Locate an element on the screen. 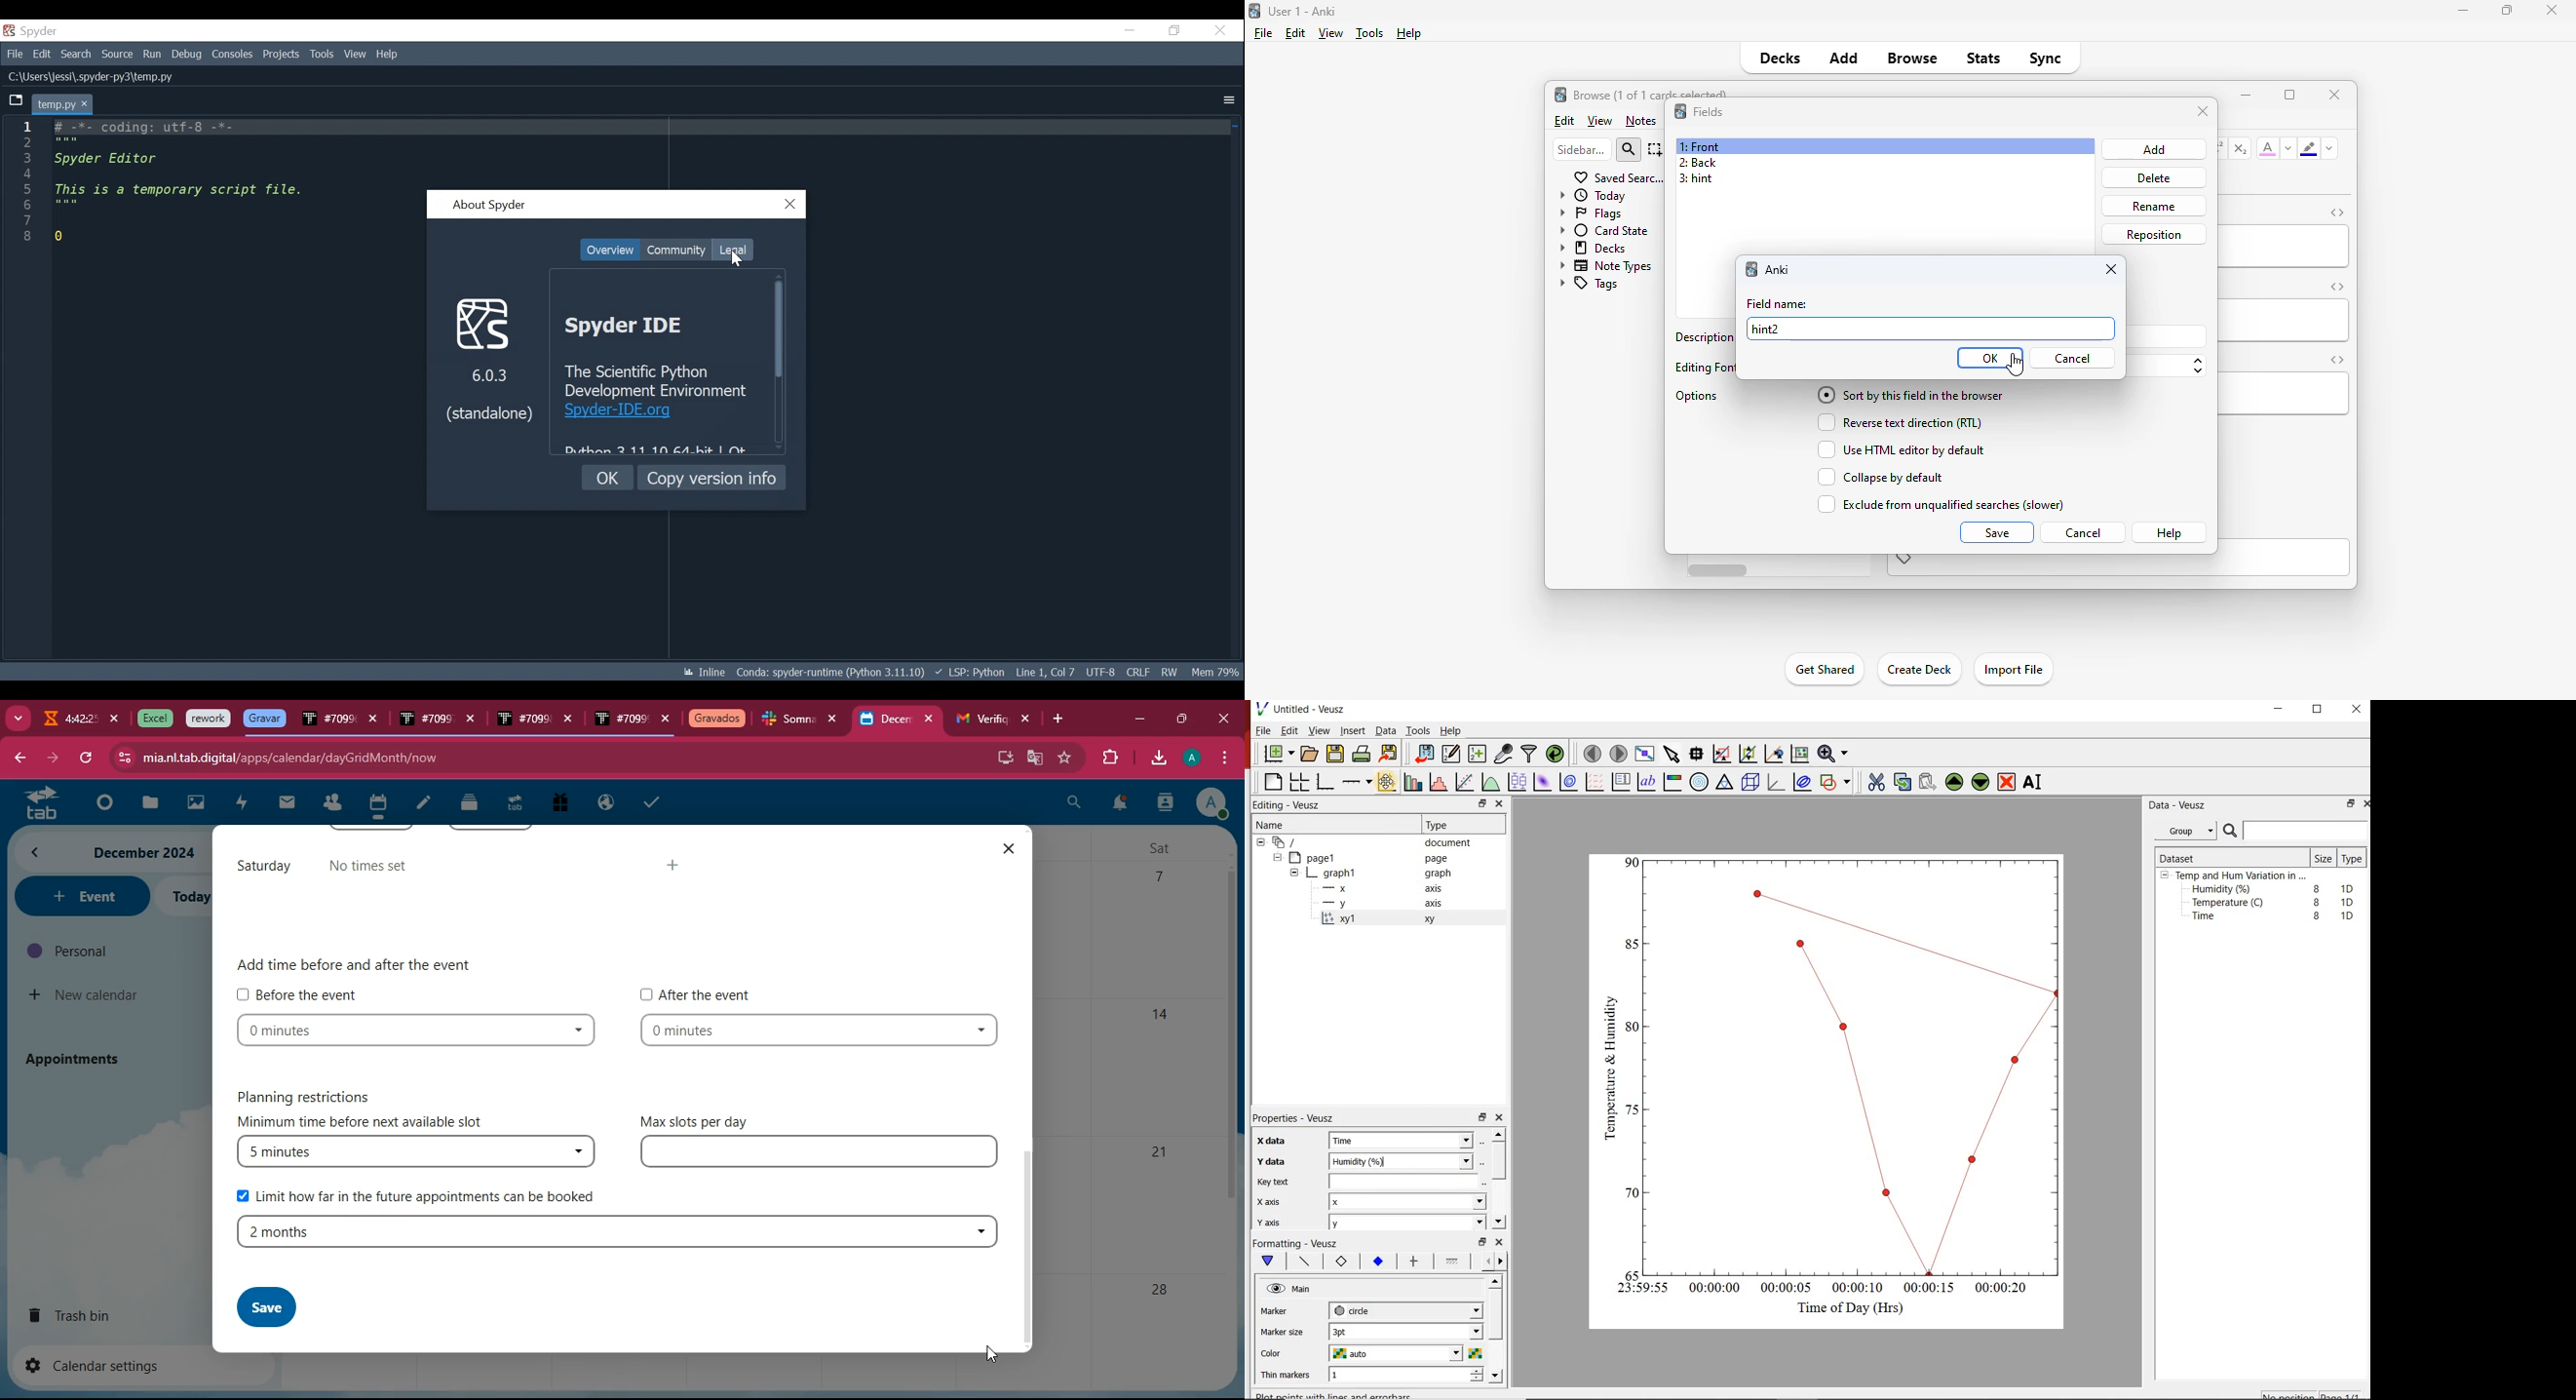 The width and height of the screenshot is (2576, 1400). page1/1 is located at coordinates (2345, 1394).